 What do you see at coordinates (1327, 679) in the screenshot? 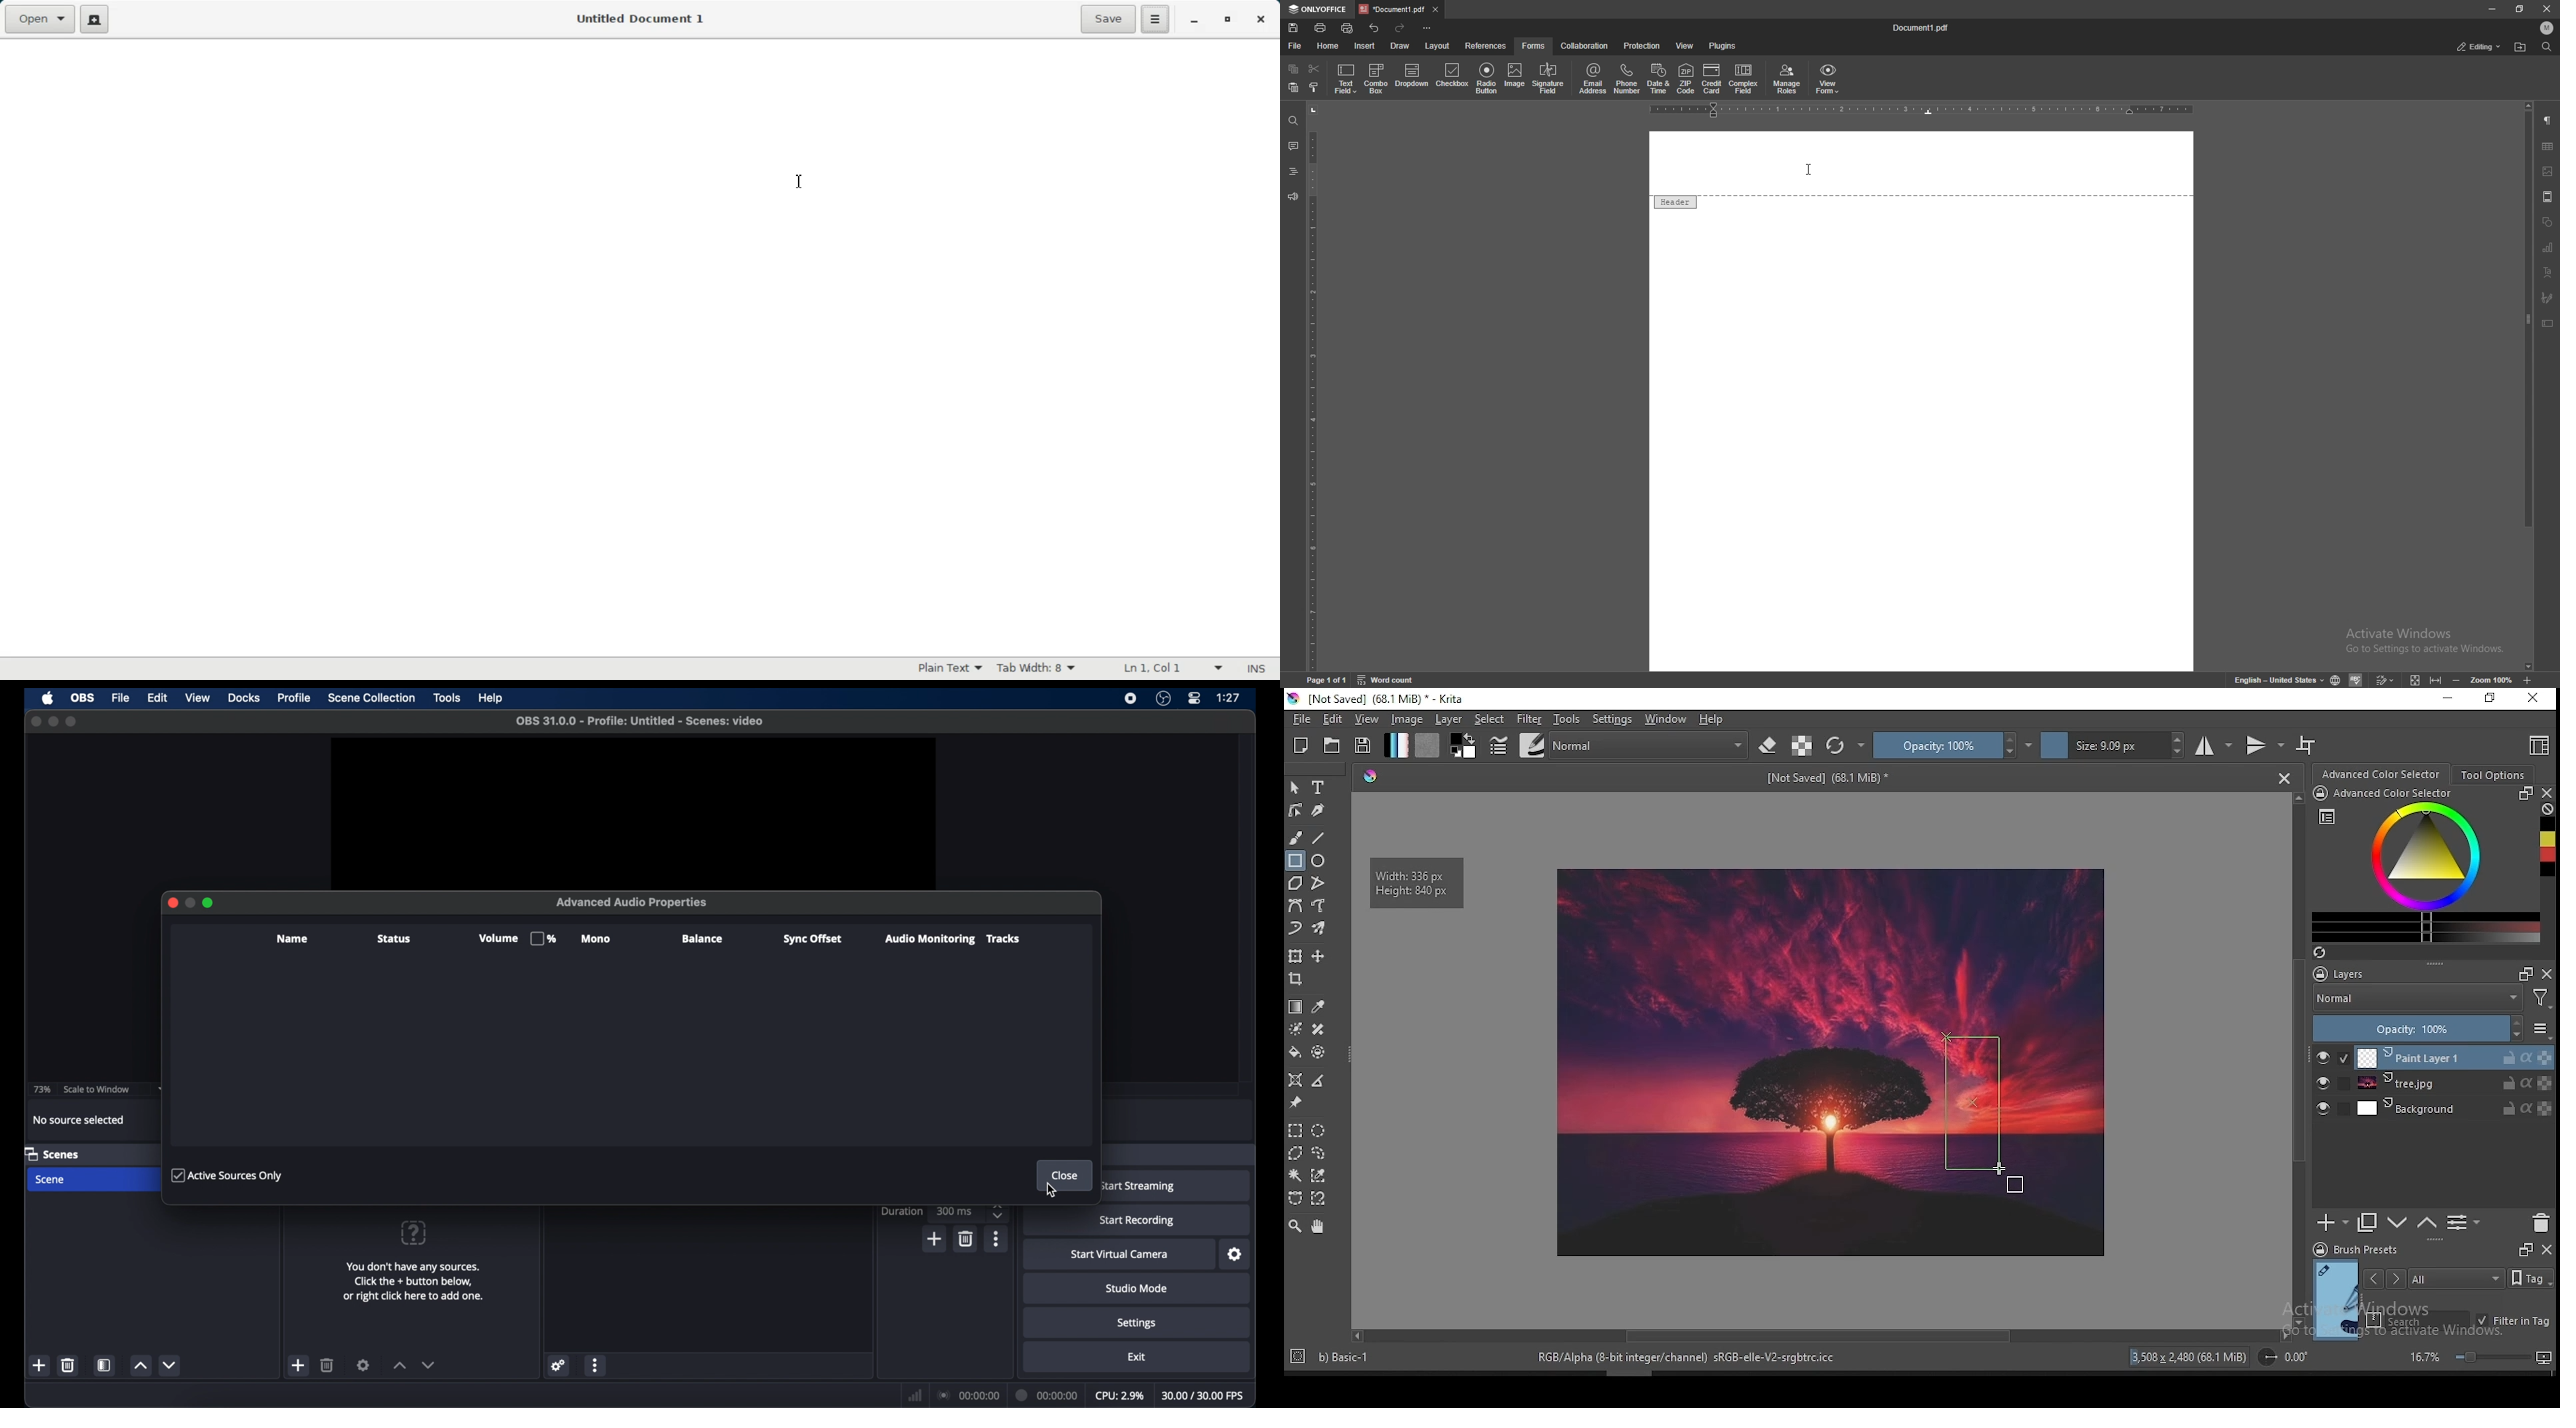
I see `page` at bounding box center [1327, 679].